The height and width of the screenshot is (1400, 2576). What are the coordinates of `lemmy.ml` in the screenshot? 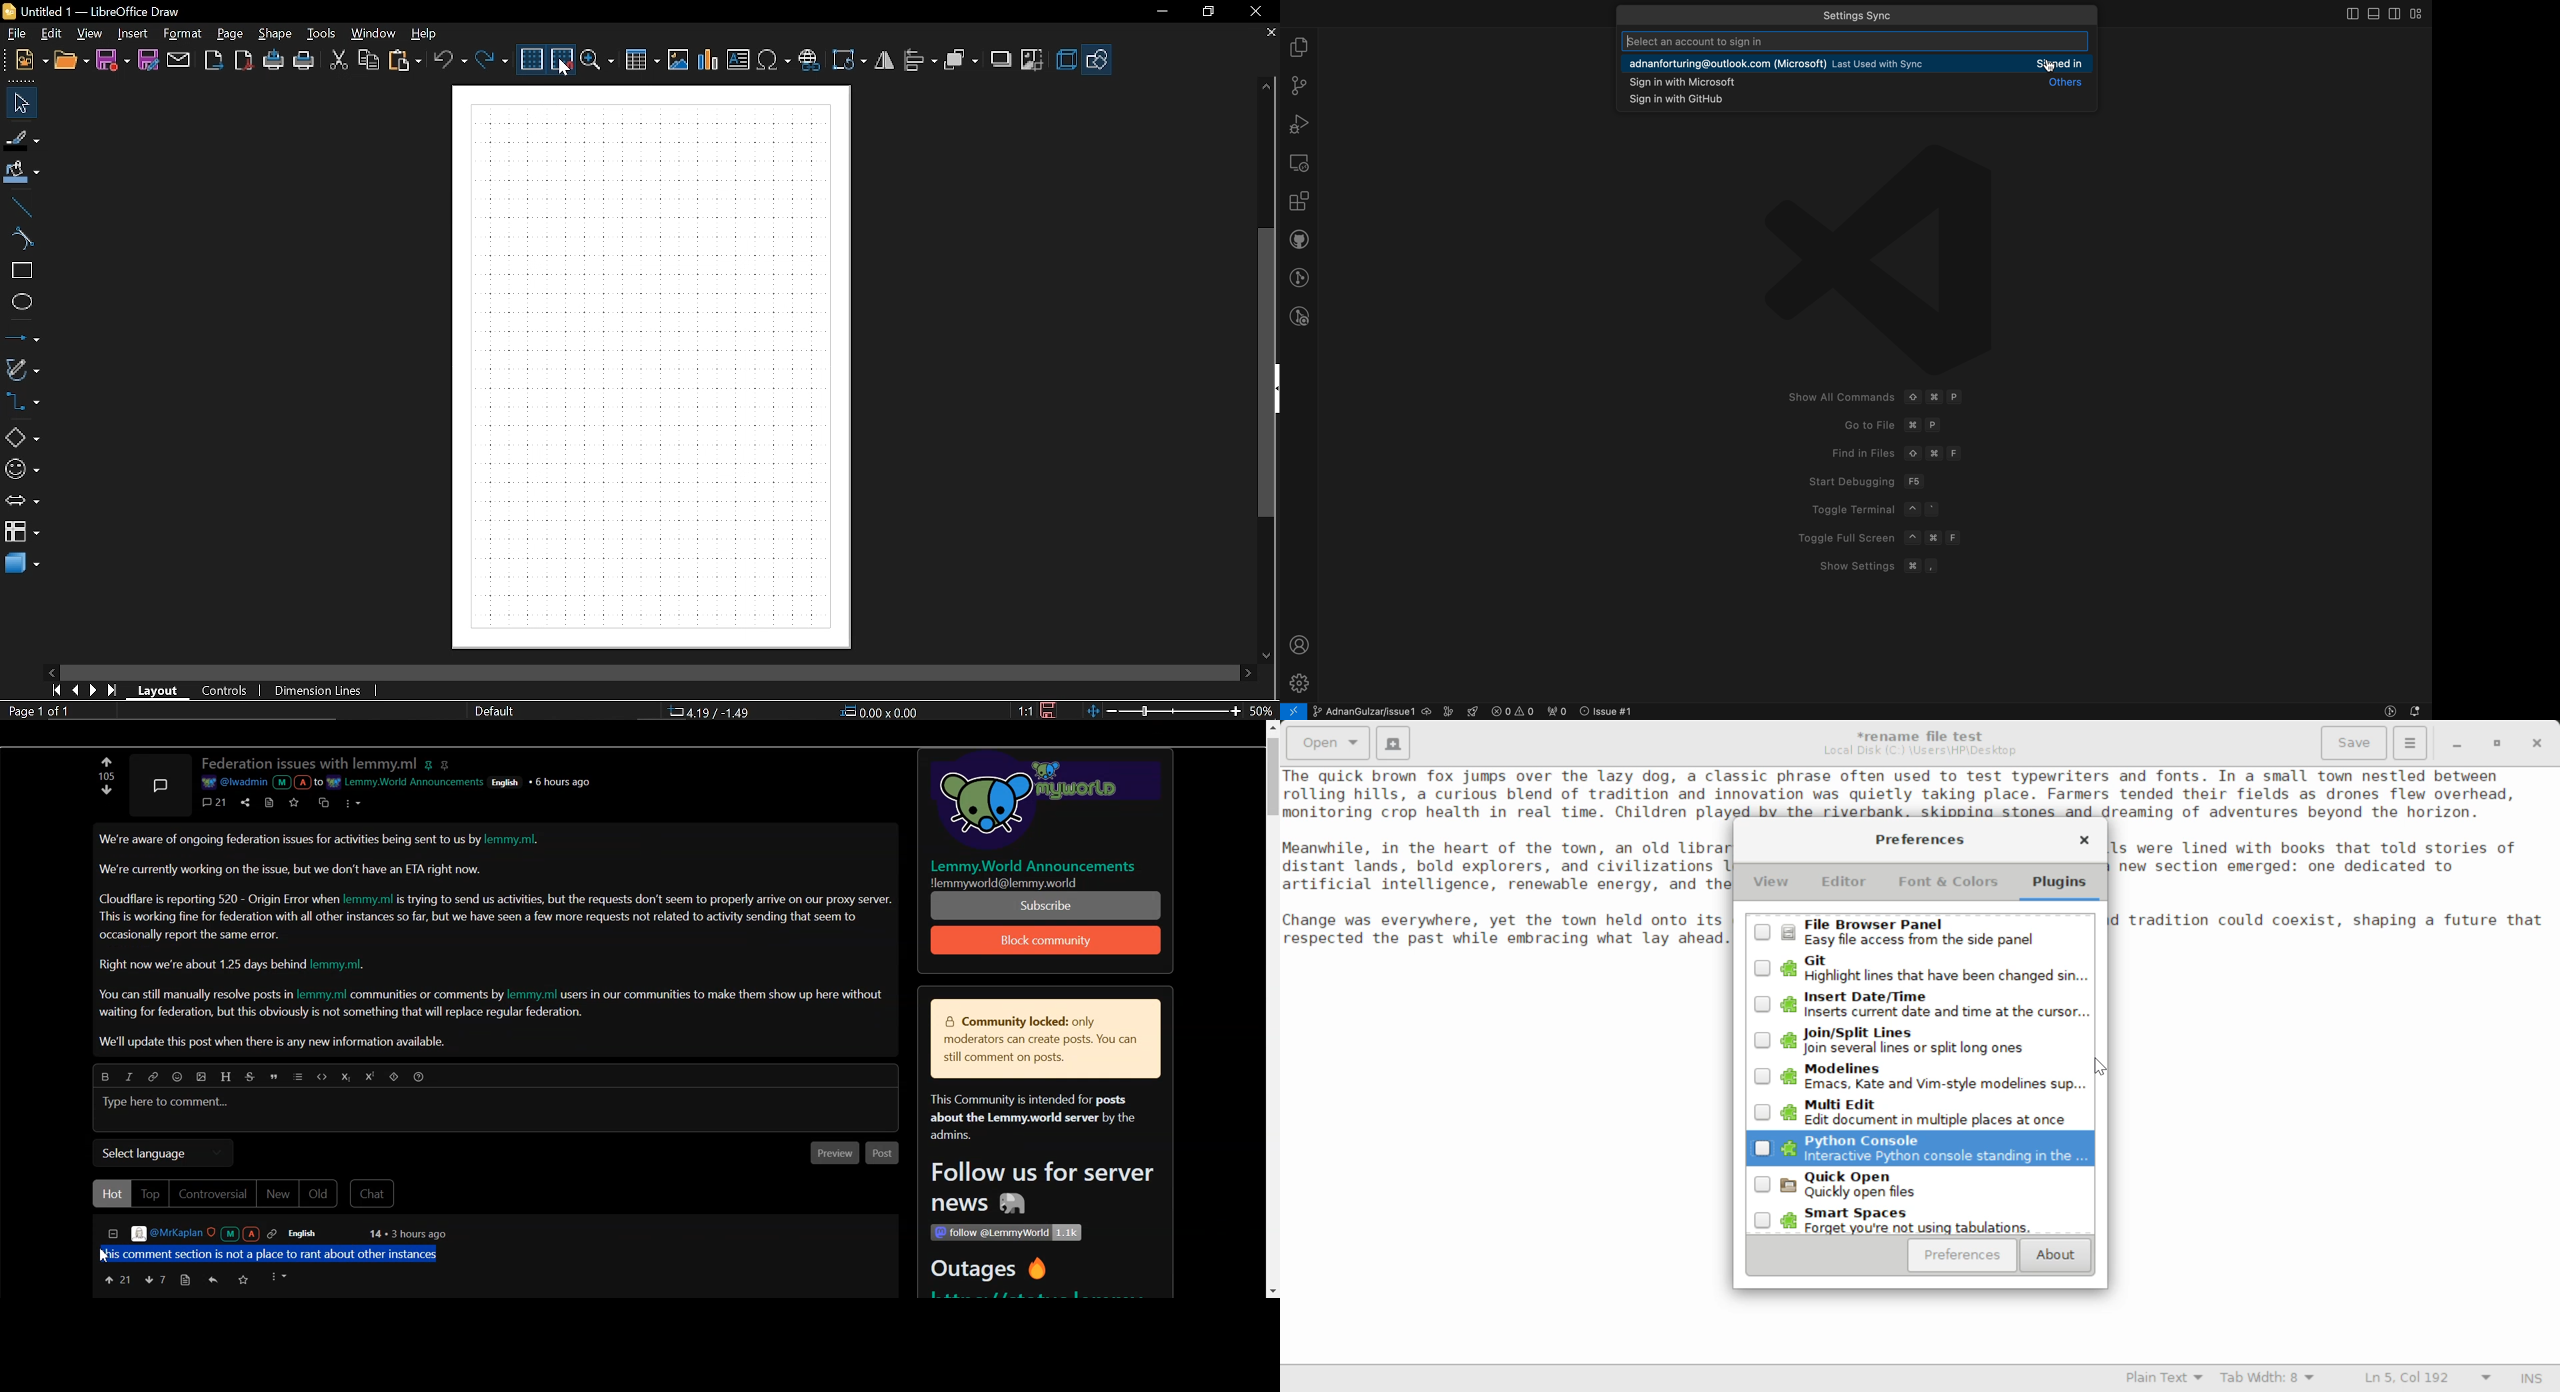 It's located at (533, 995).